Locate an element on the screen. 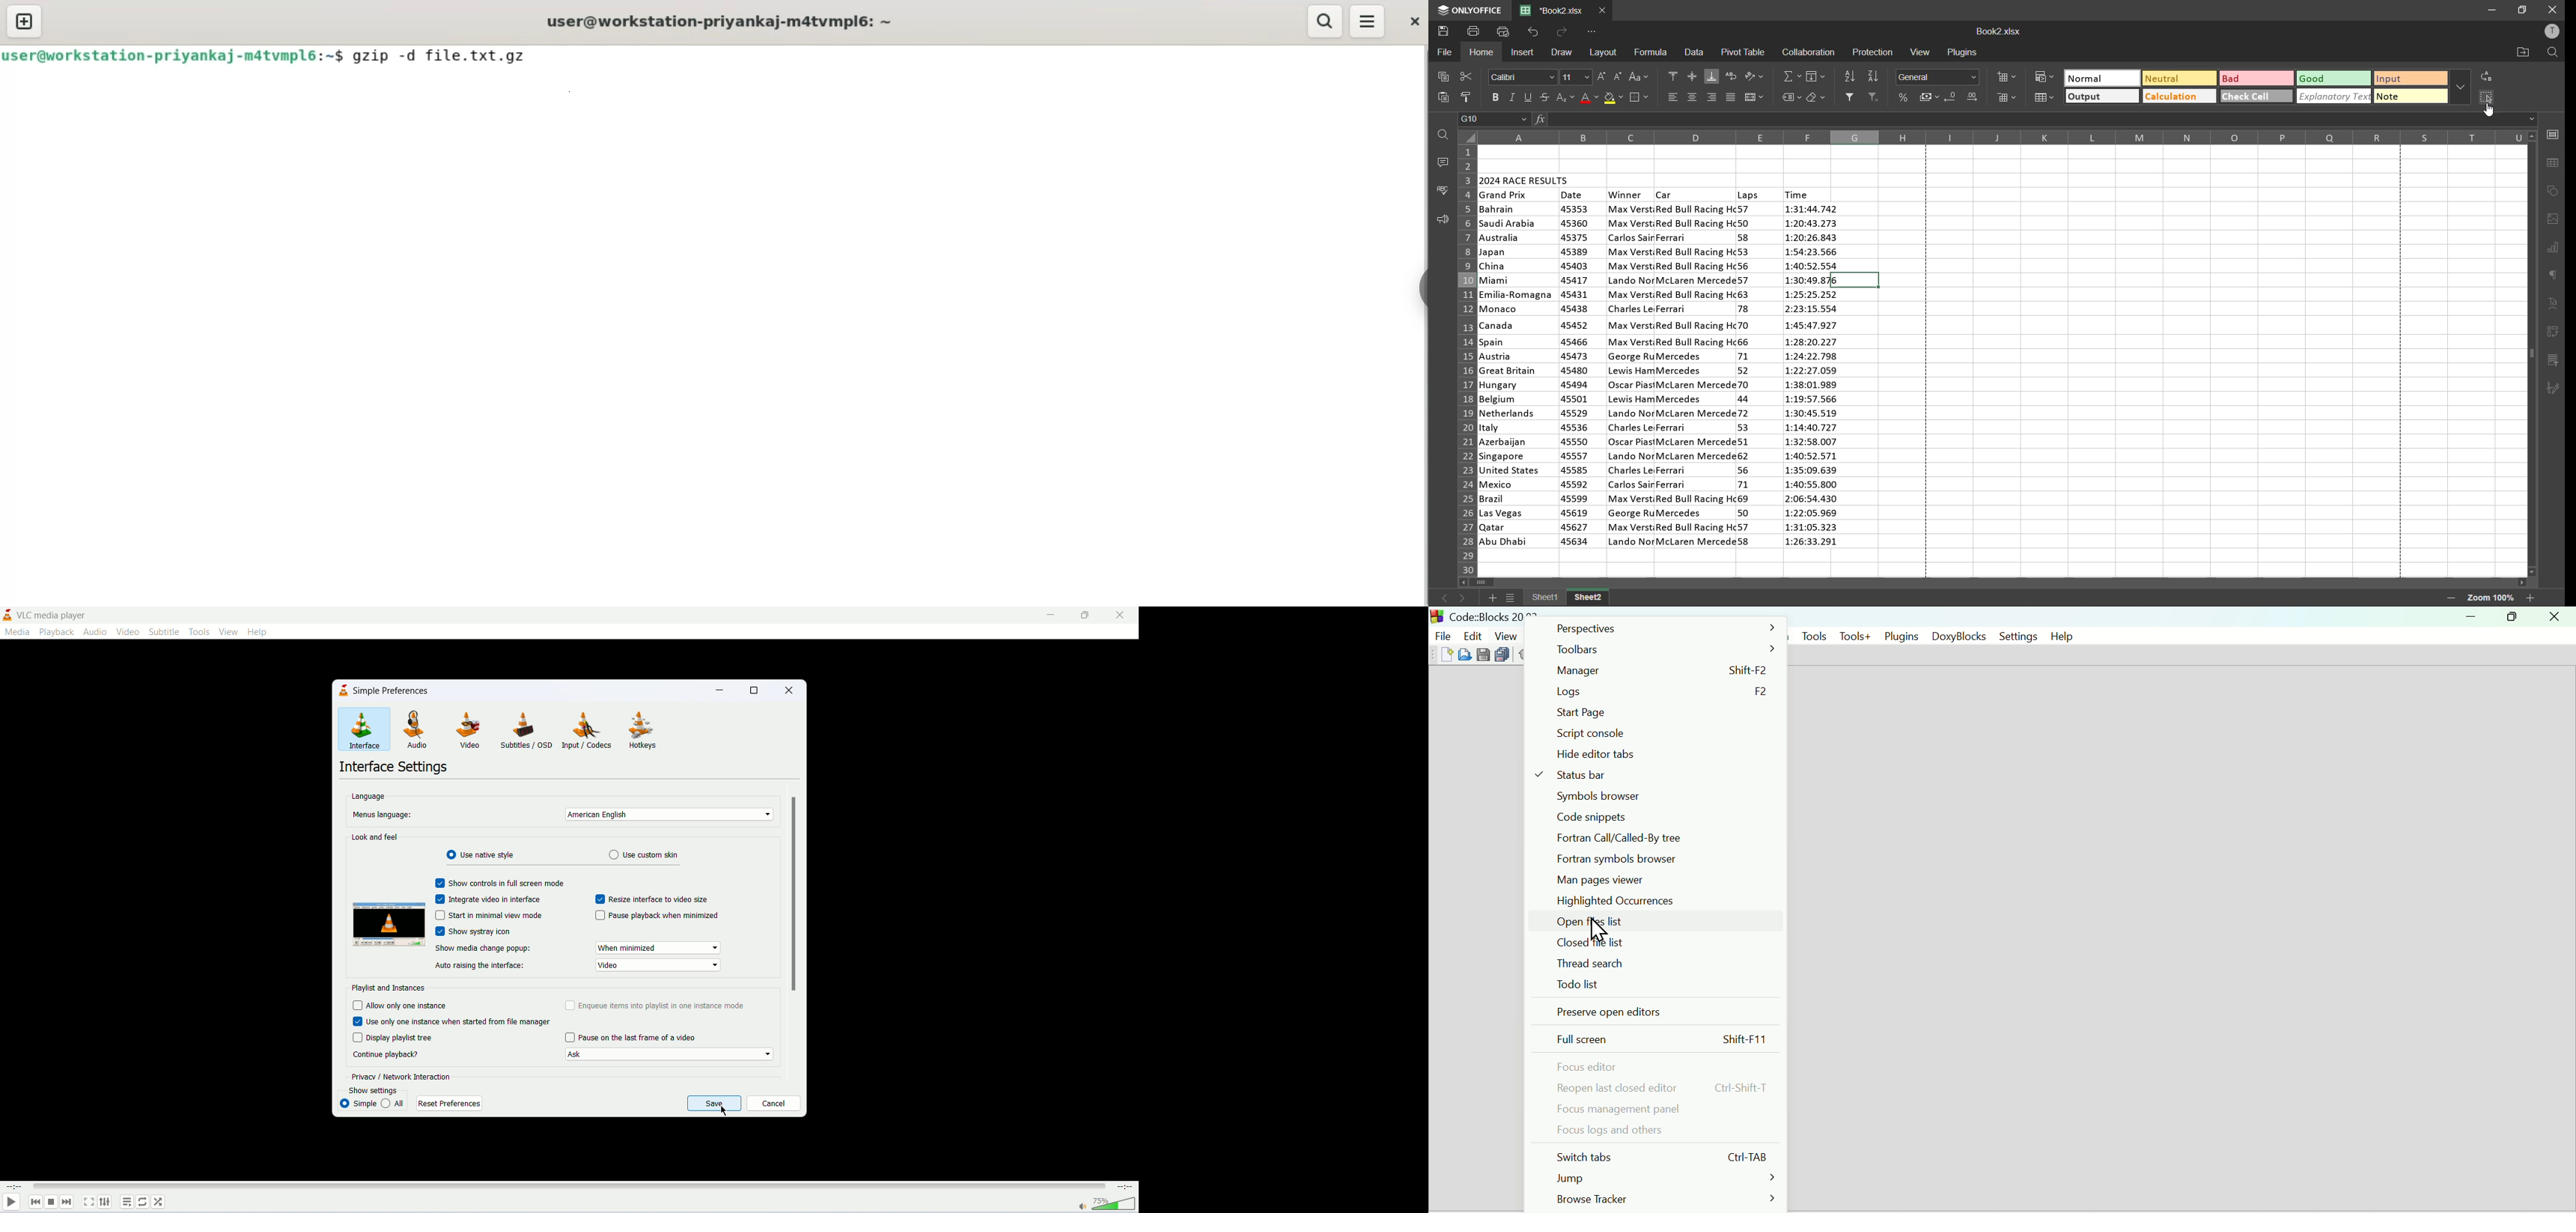 This screenshot has height=1232, width=2576. pause on last frame of video is located at coordinates (631, 1038).